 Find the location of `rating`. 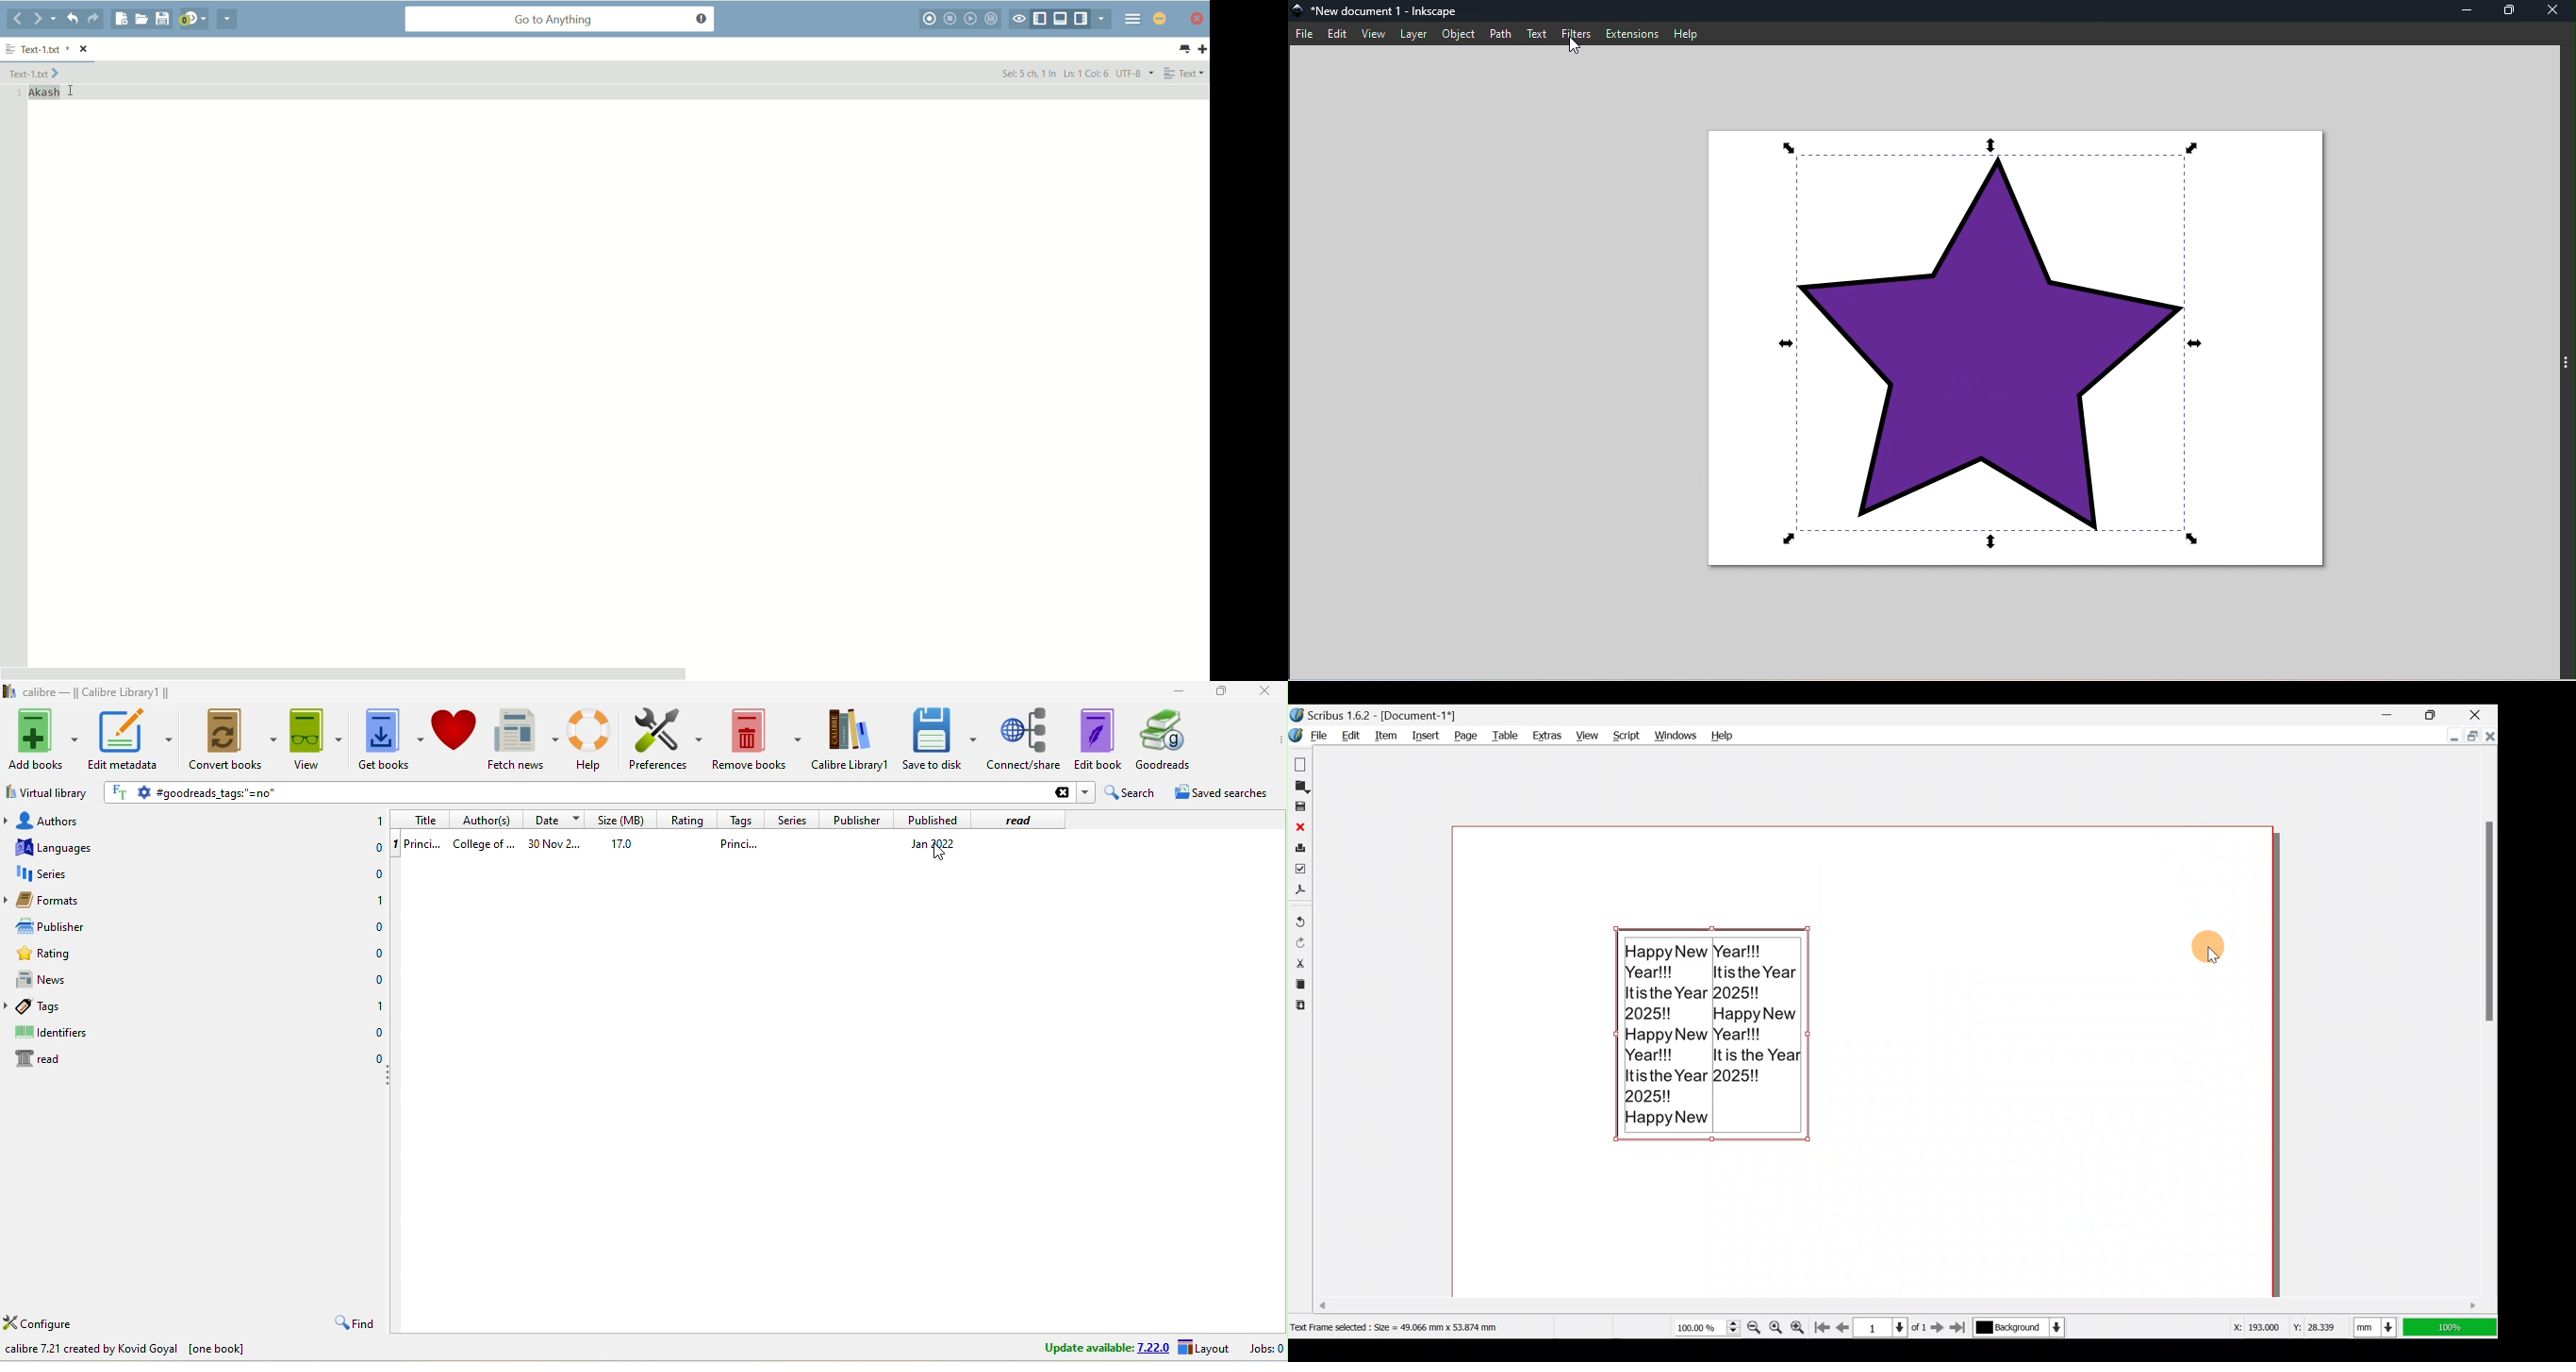

rating is located at coordinates (686, 819).